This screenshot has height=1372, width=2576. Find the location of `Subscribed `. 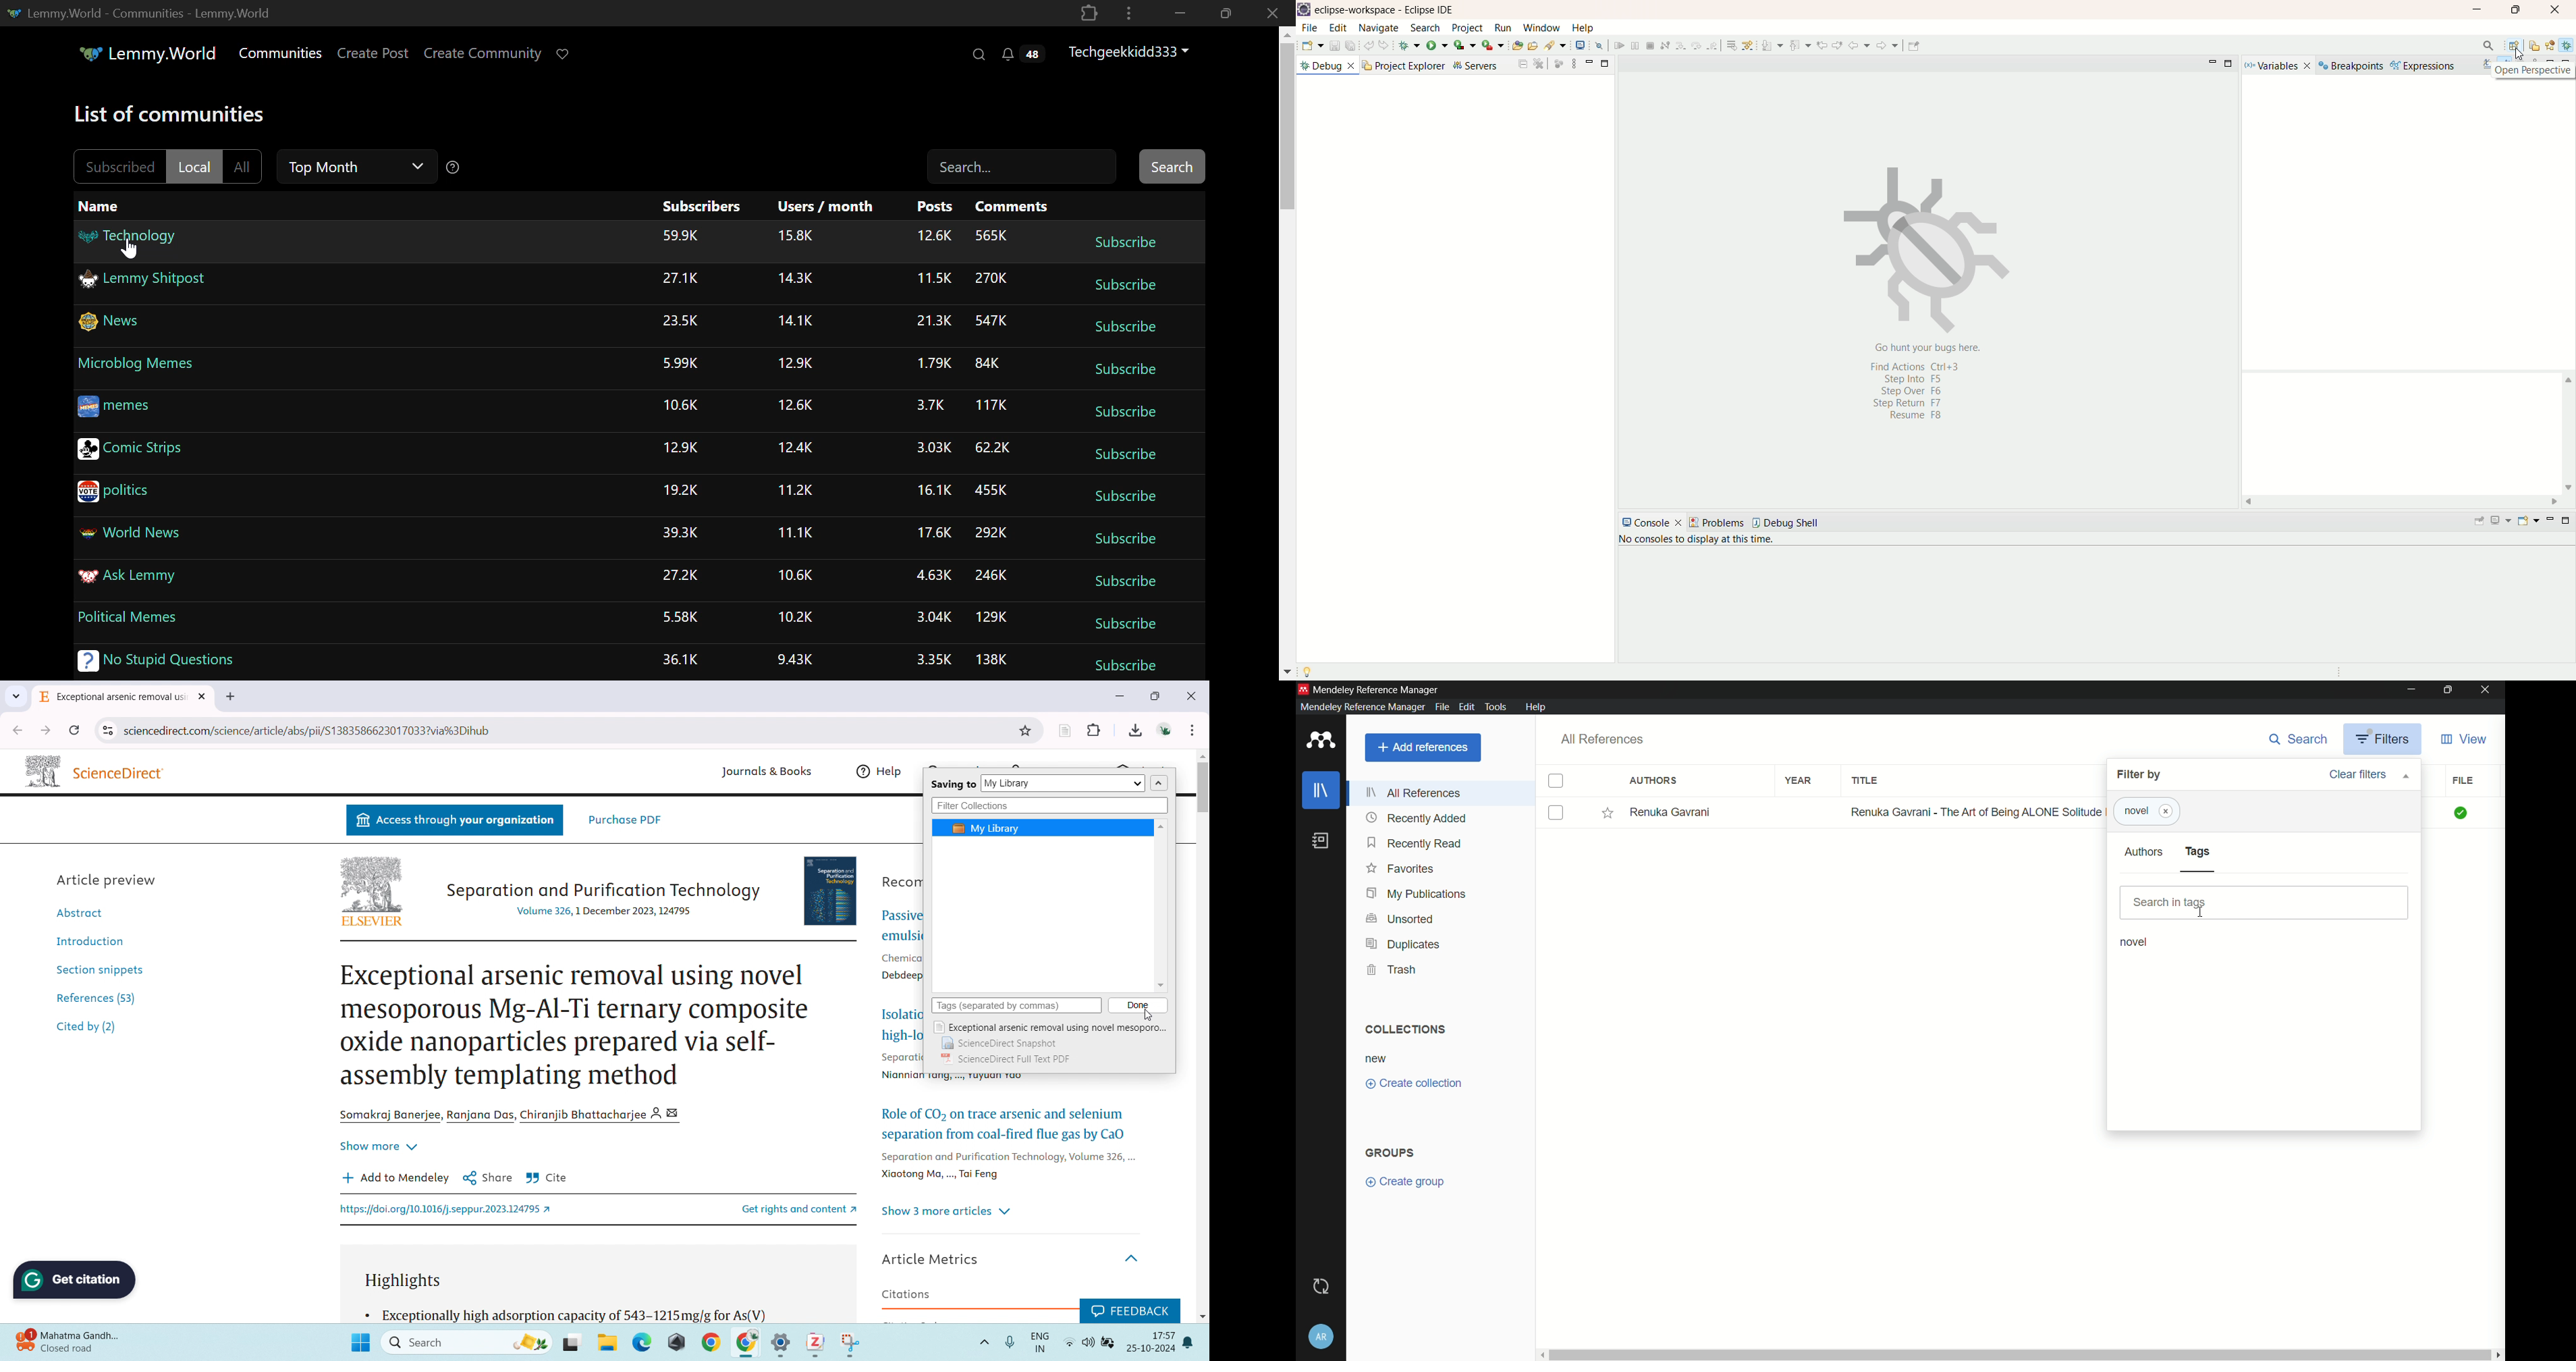

Subscribed  is located at coordinates (117, 166).